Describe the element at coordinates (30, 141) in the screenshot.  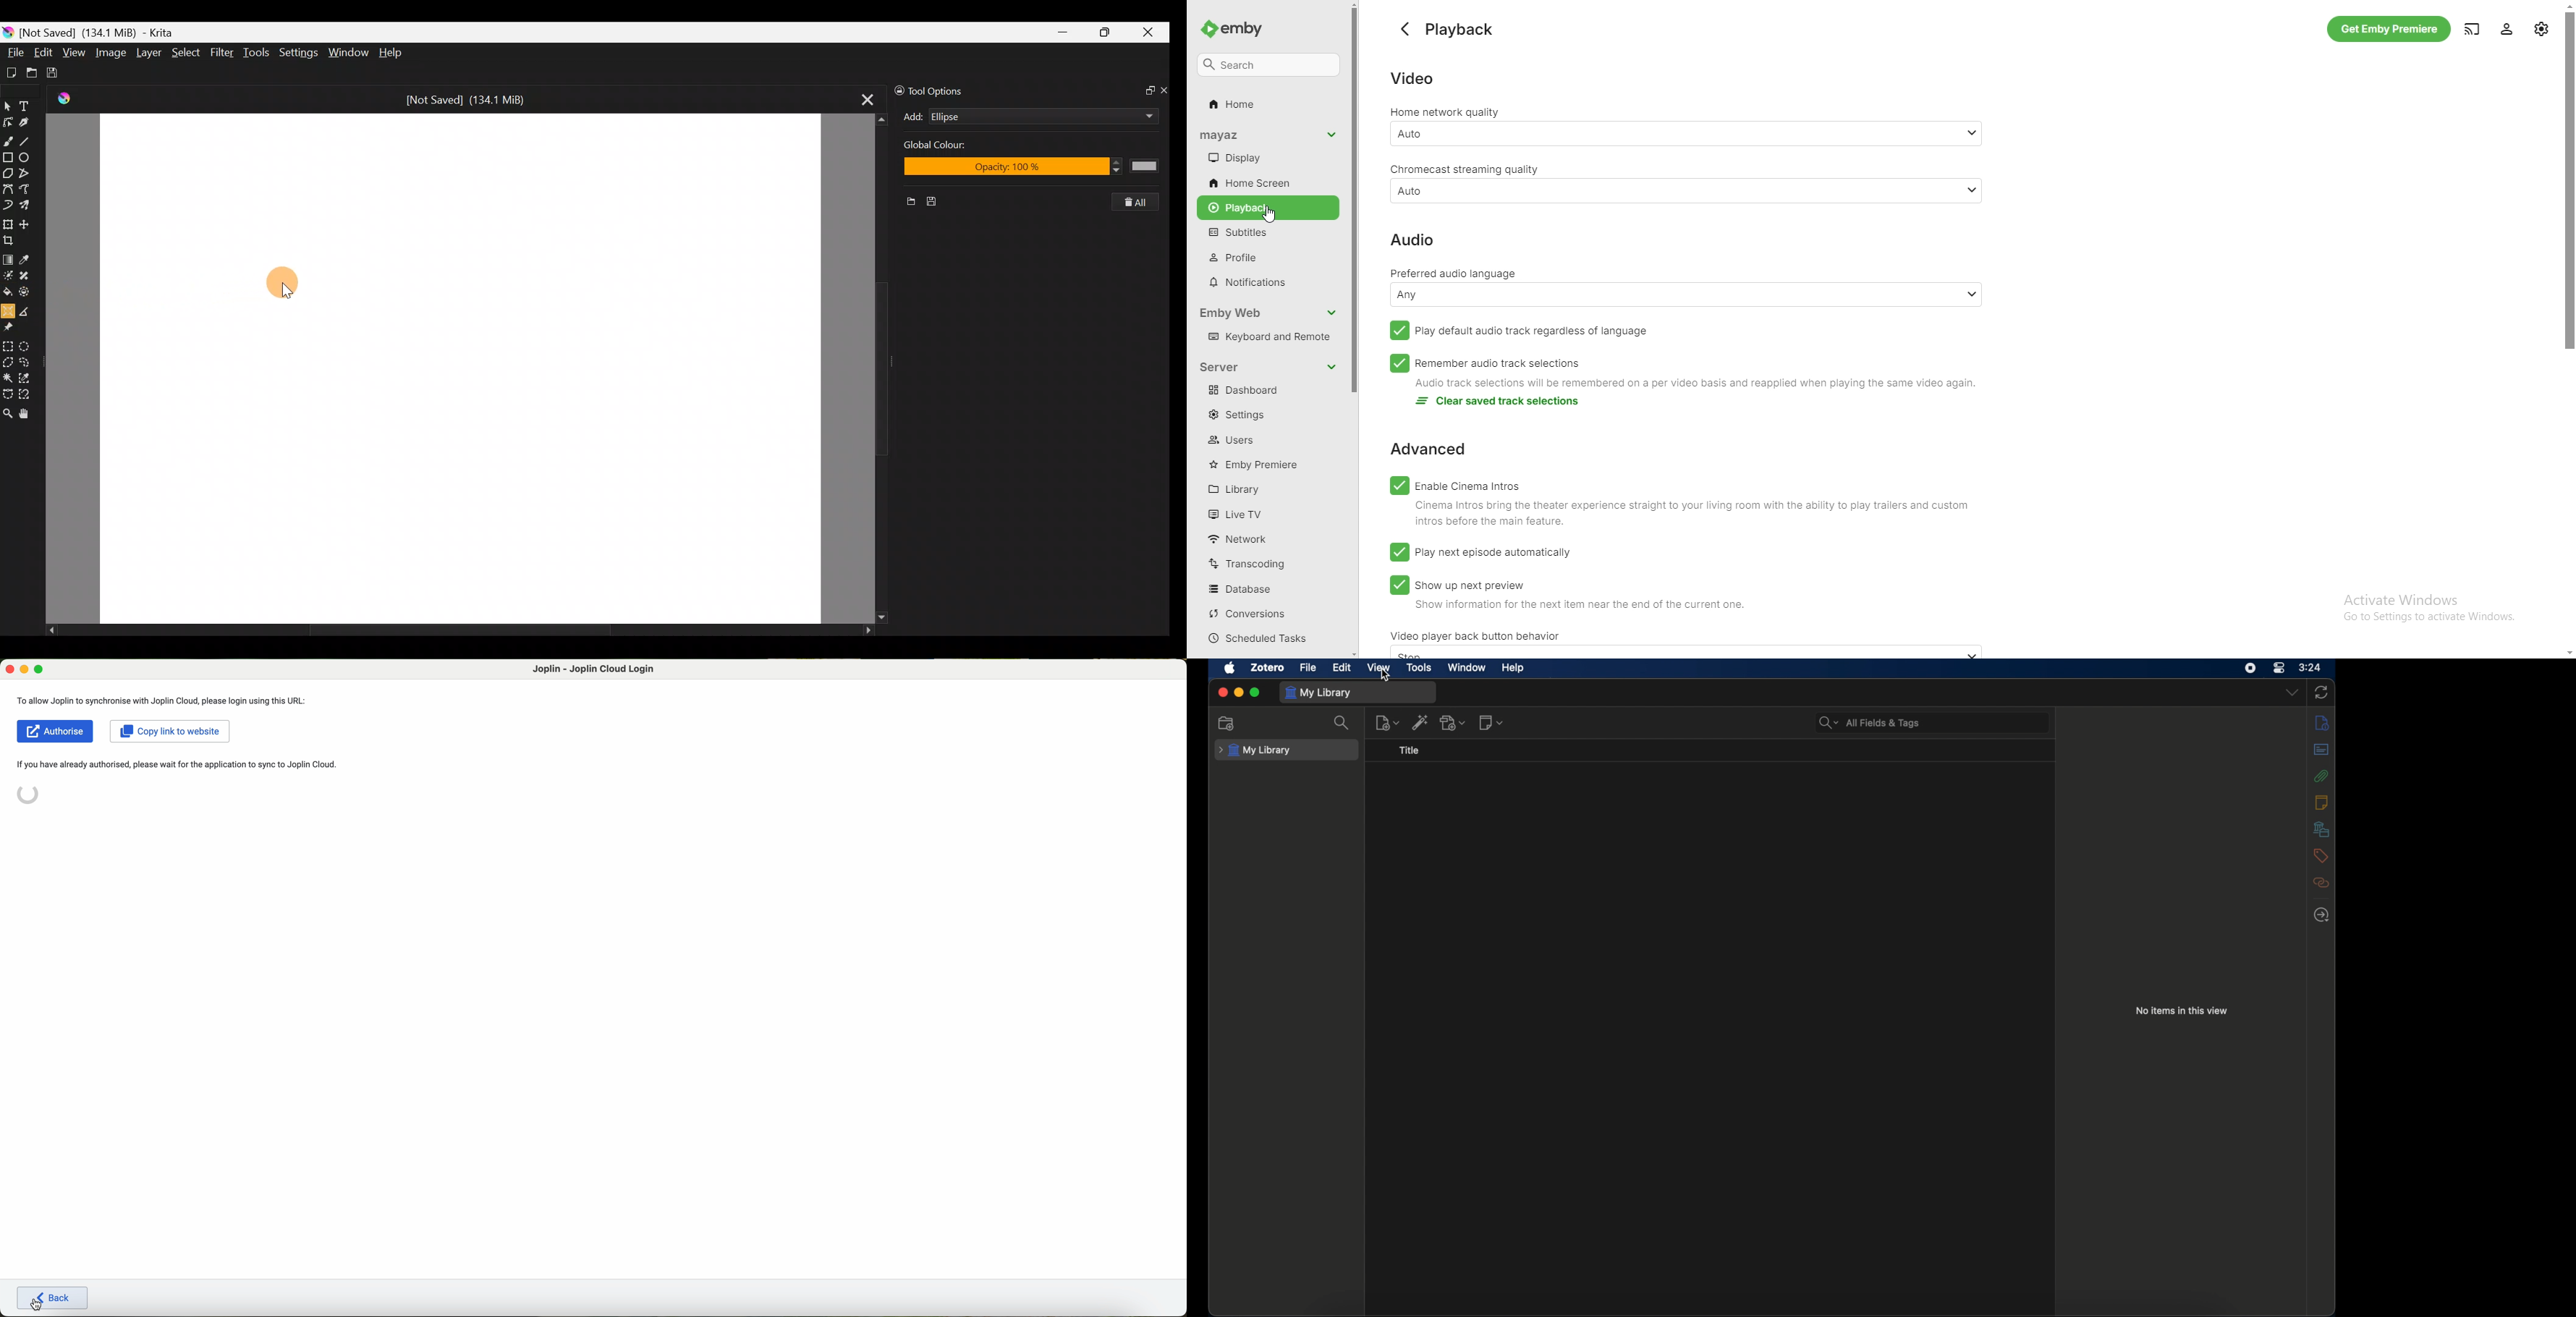
I see `Line` at that location.